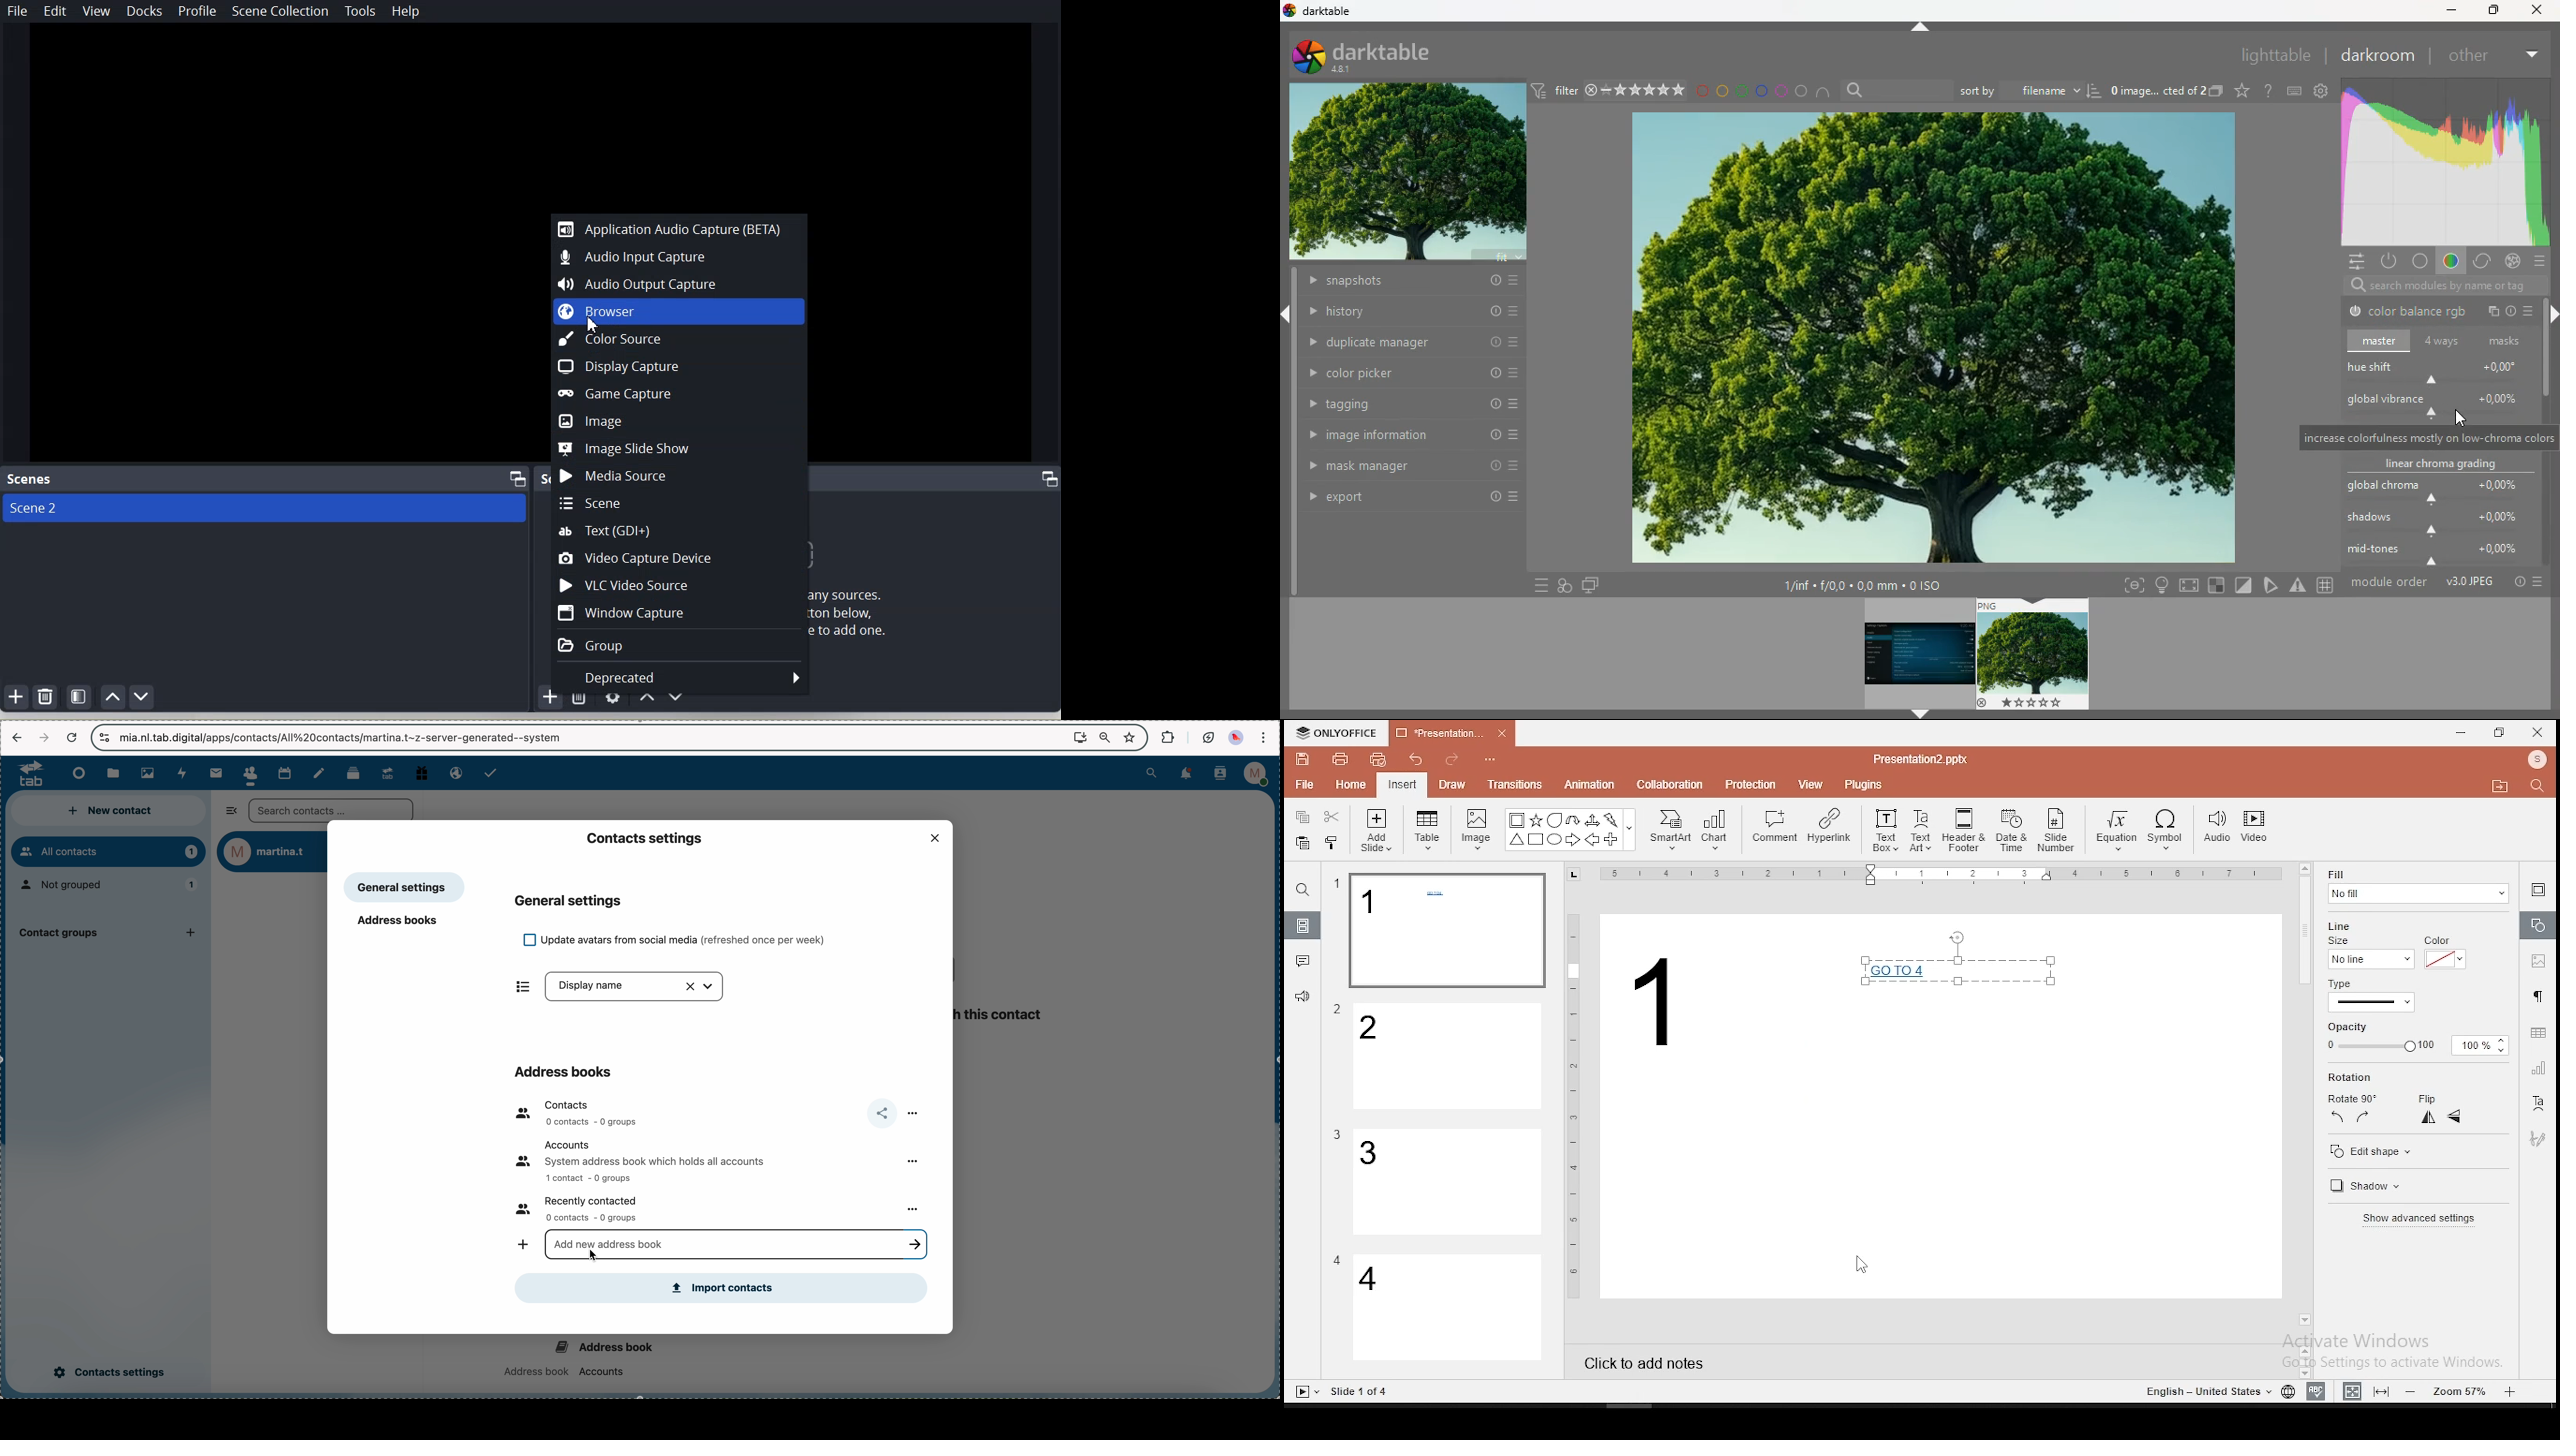 The height and width of the screenshot is (1456, 2576). Describe the element at coordinates (680, 394) in the screenshot. I see `Game capture` at that location.